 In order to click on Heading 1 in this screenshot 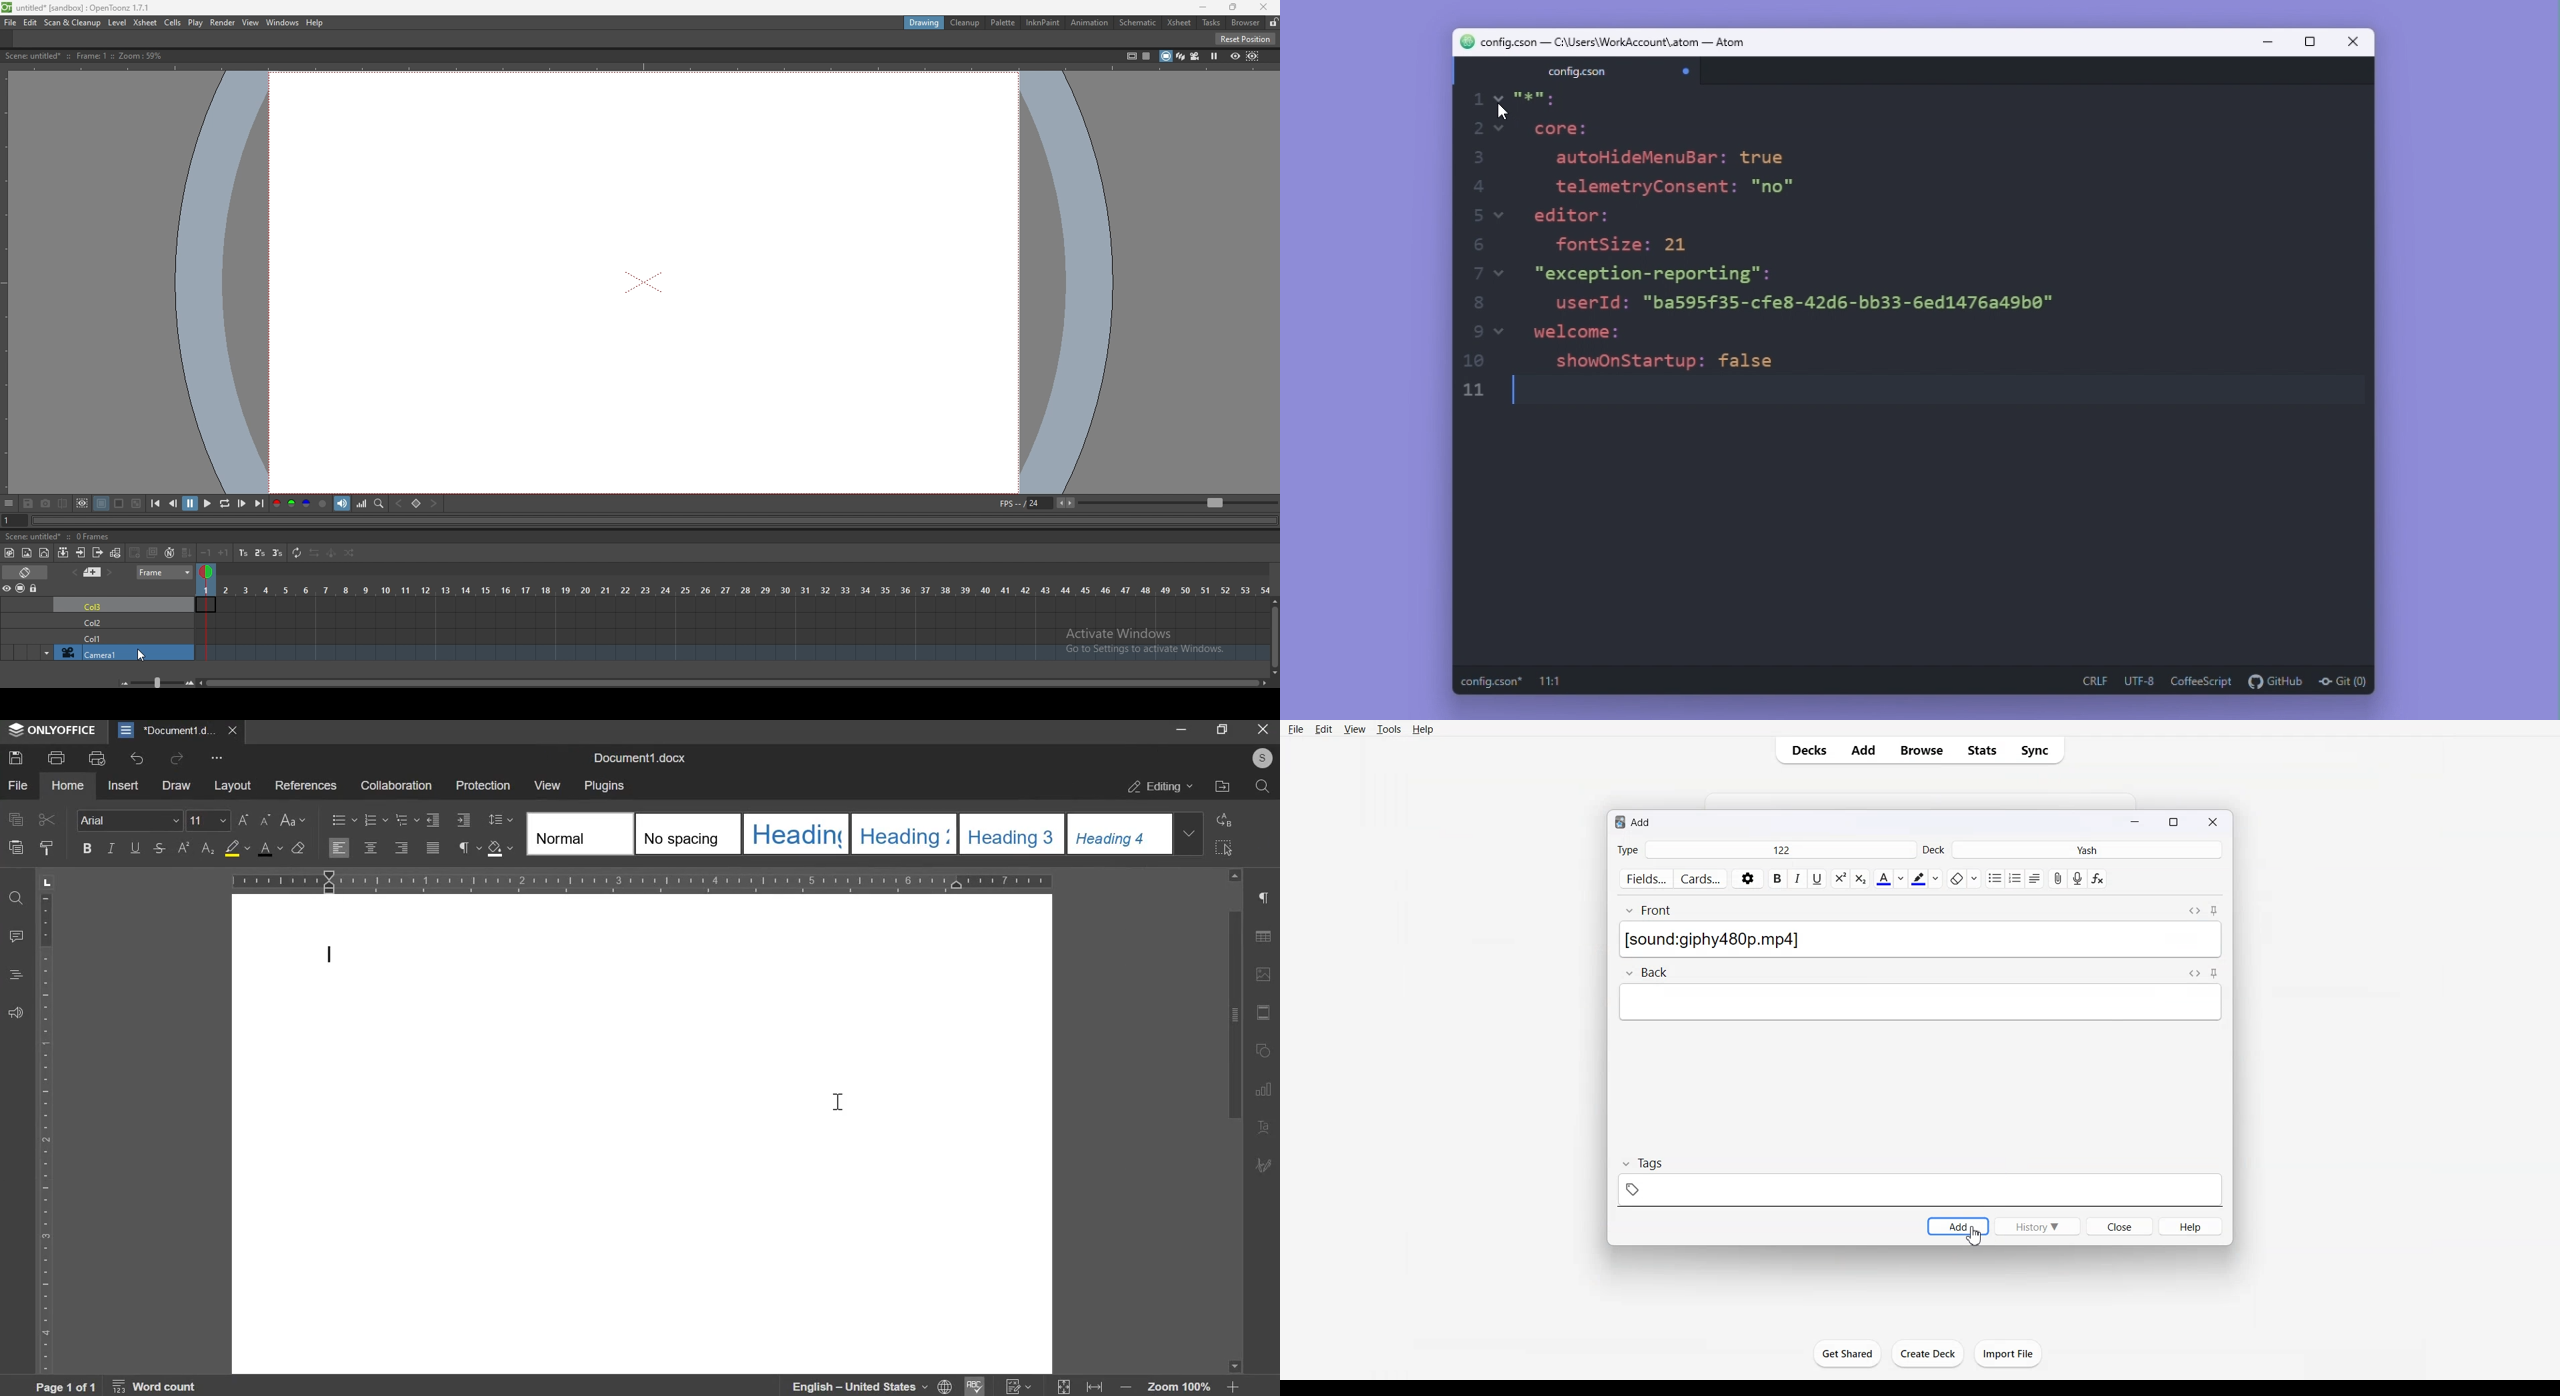, I will do `click(797, 833)`.